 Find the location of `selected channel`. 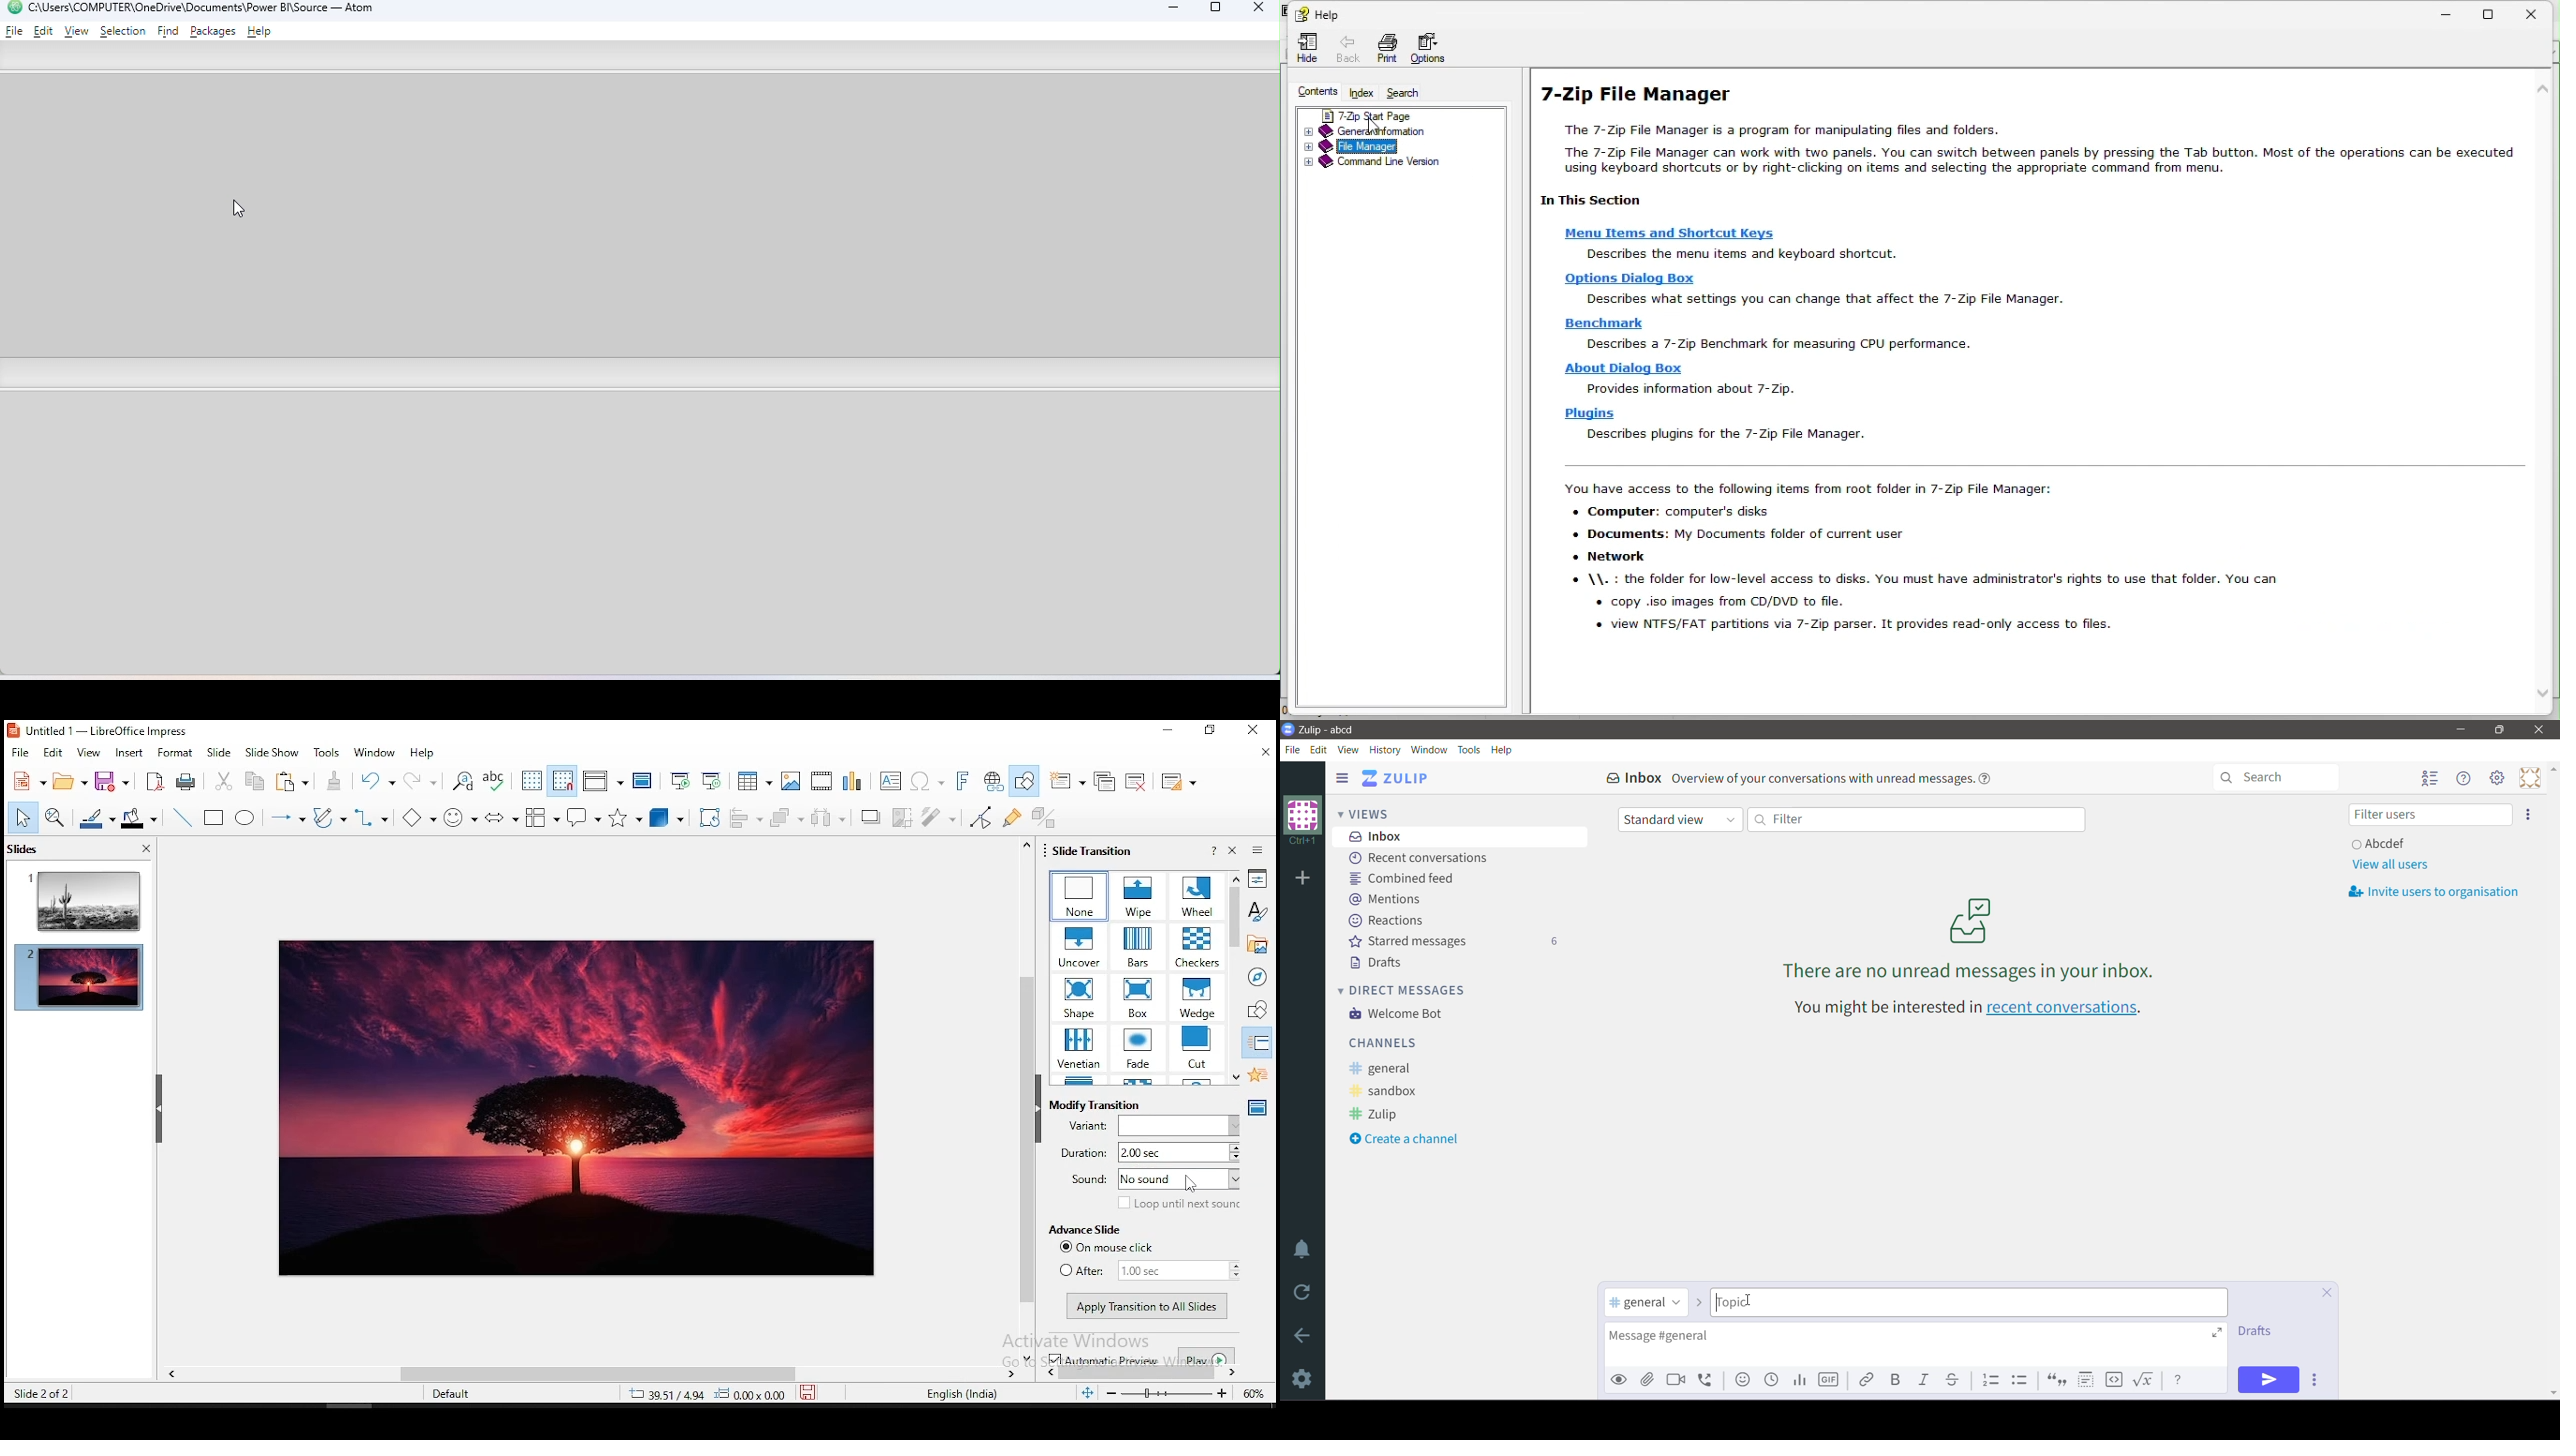

selected channel is located at coordinates (1647, 1303).